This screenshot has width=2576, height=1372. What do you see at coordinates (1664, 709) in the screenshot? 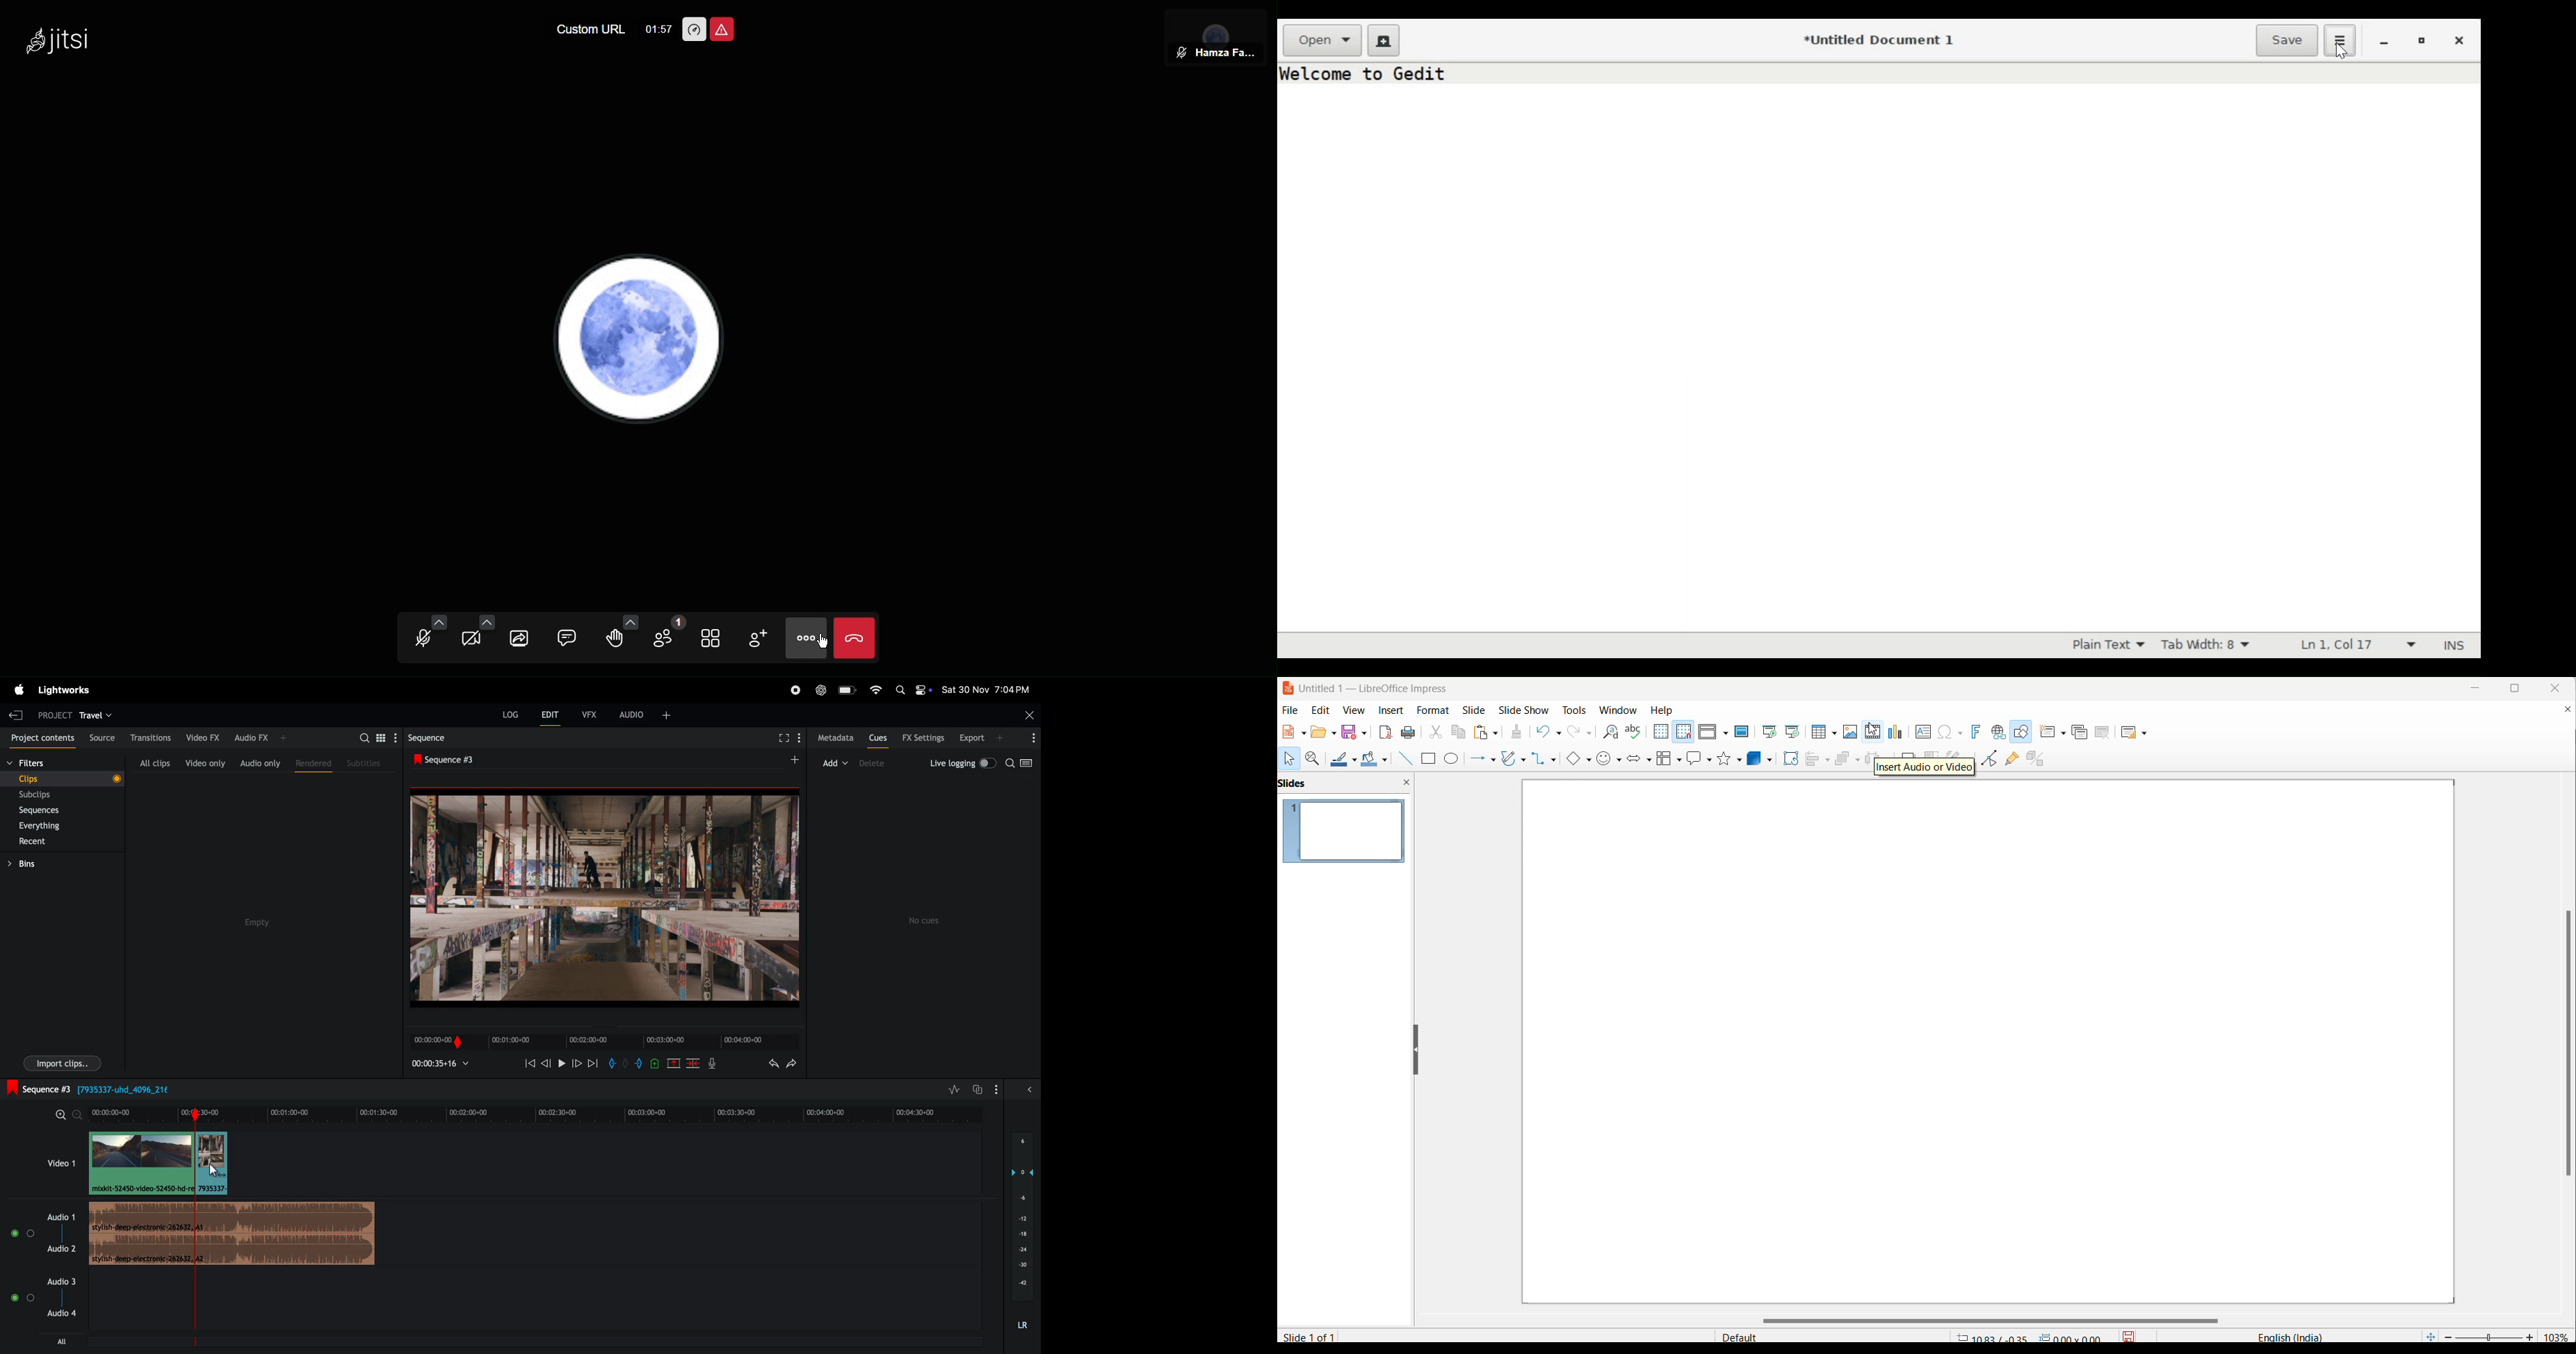
I see `help` at bounding box center [1664, 709].